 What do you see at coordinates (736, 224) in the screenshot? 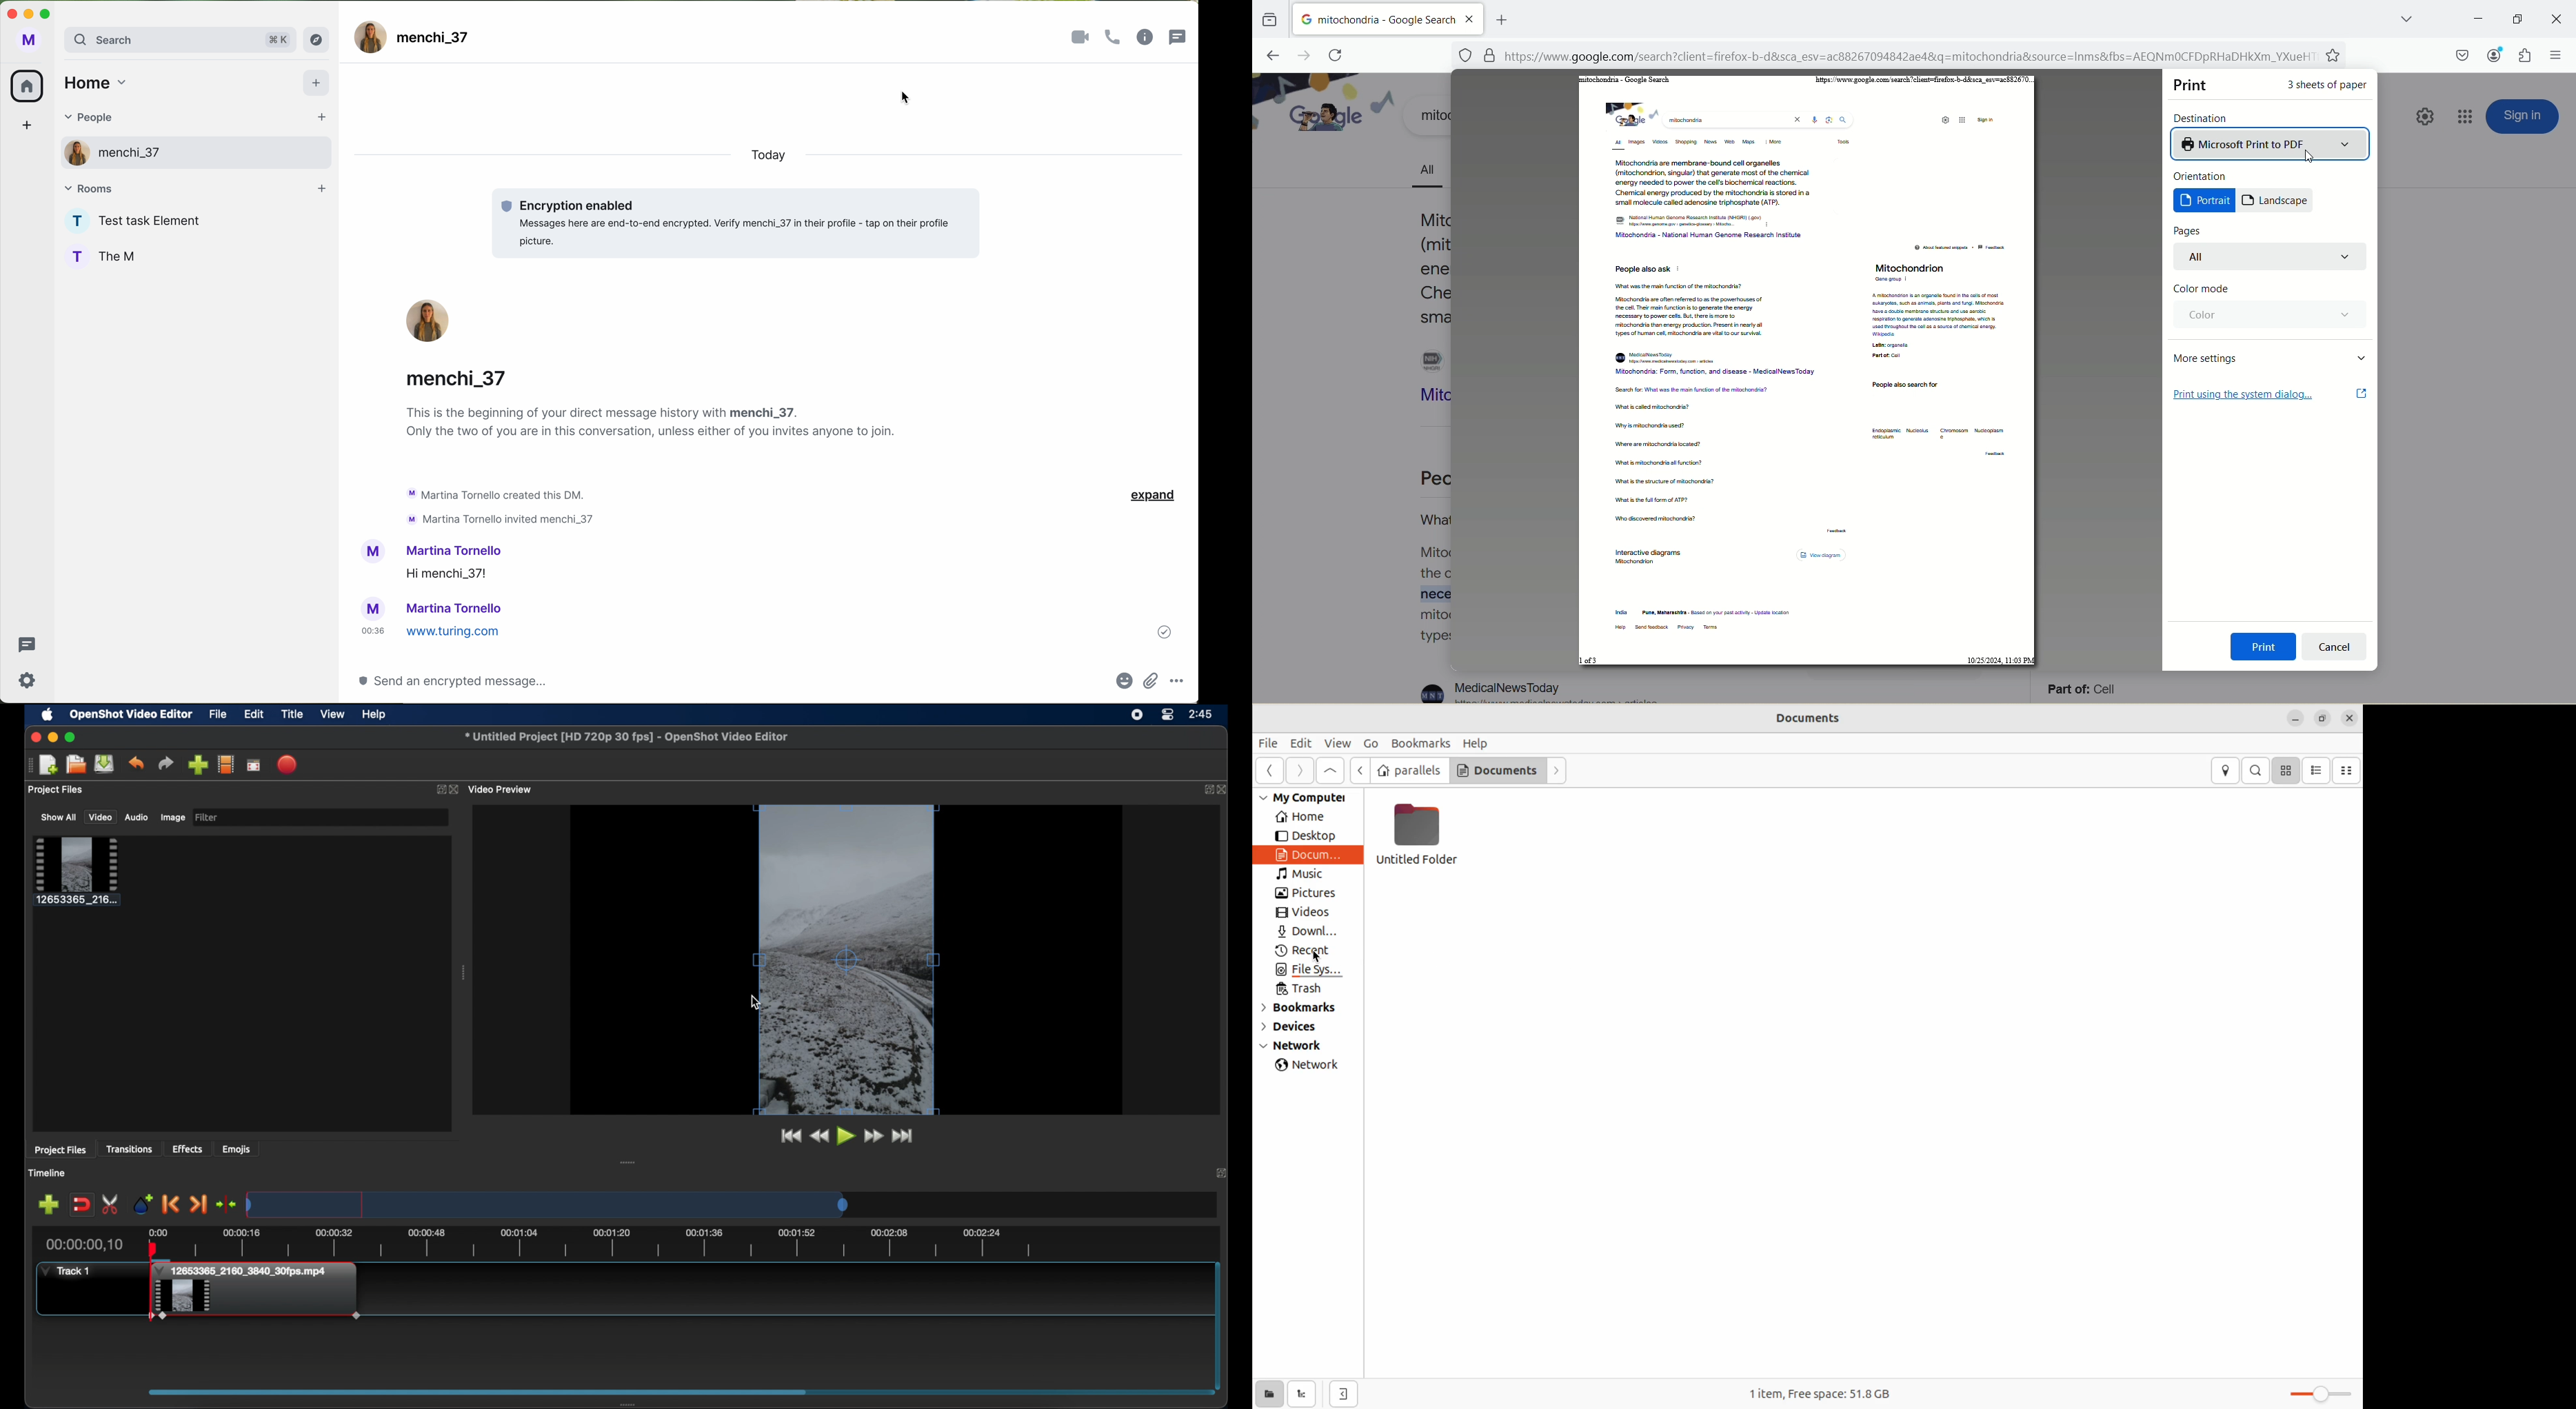
I see `encryption enabled` at bounding box center [736, 224].